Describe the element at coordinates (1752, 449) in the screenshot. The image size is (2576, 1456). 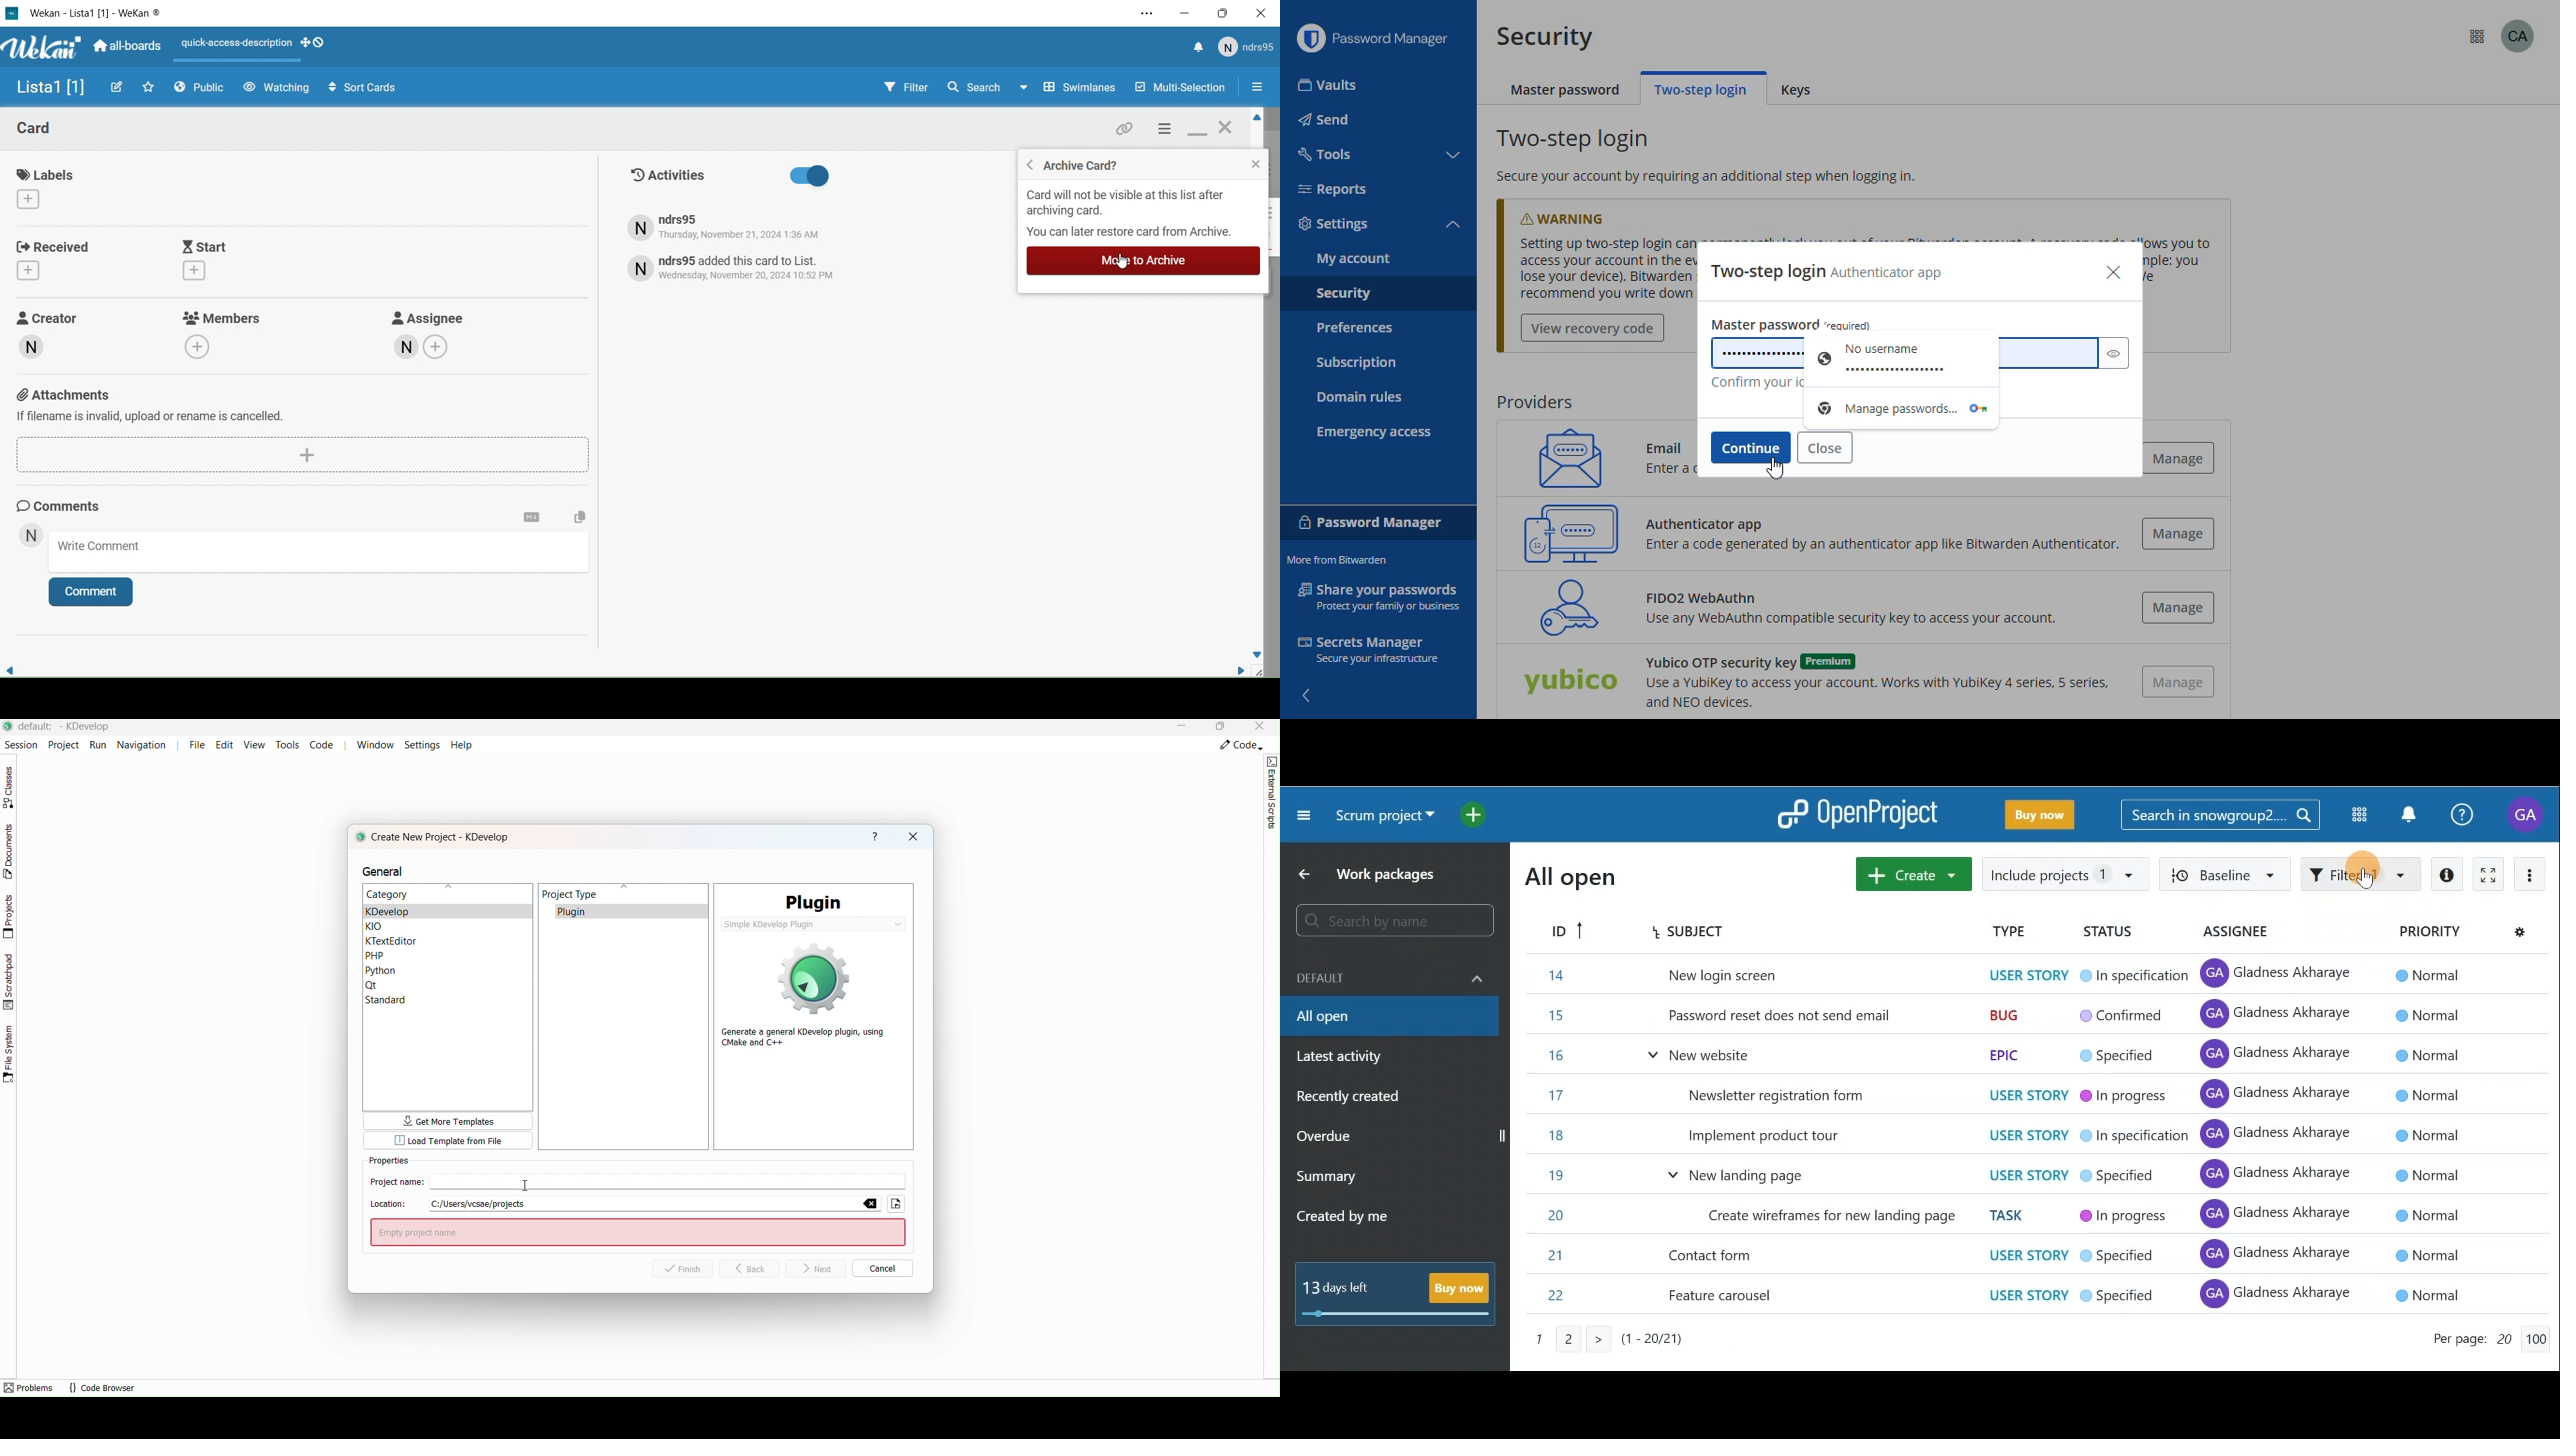
I see `continue` at that location.